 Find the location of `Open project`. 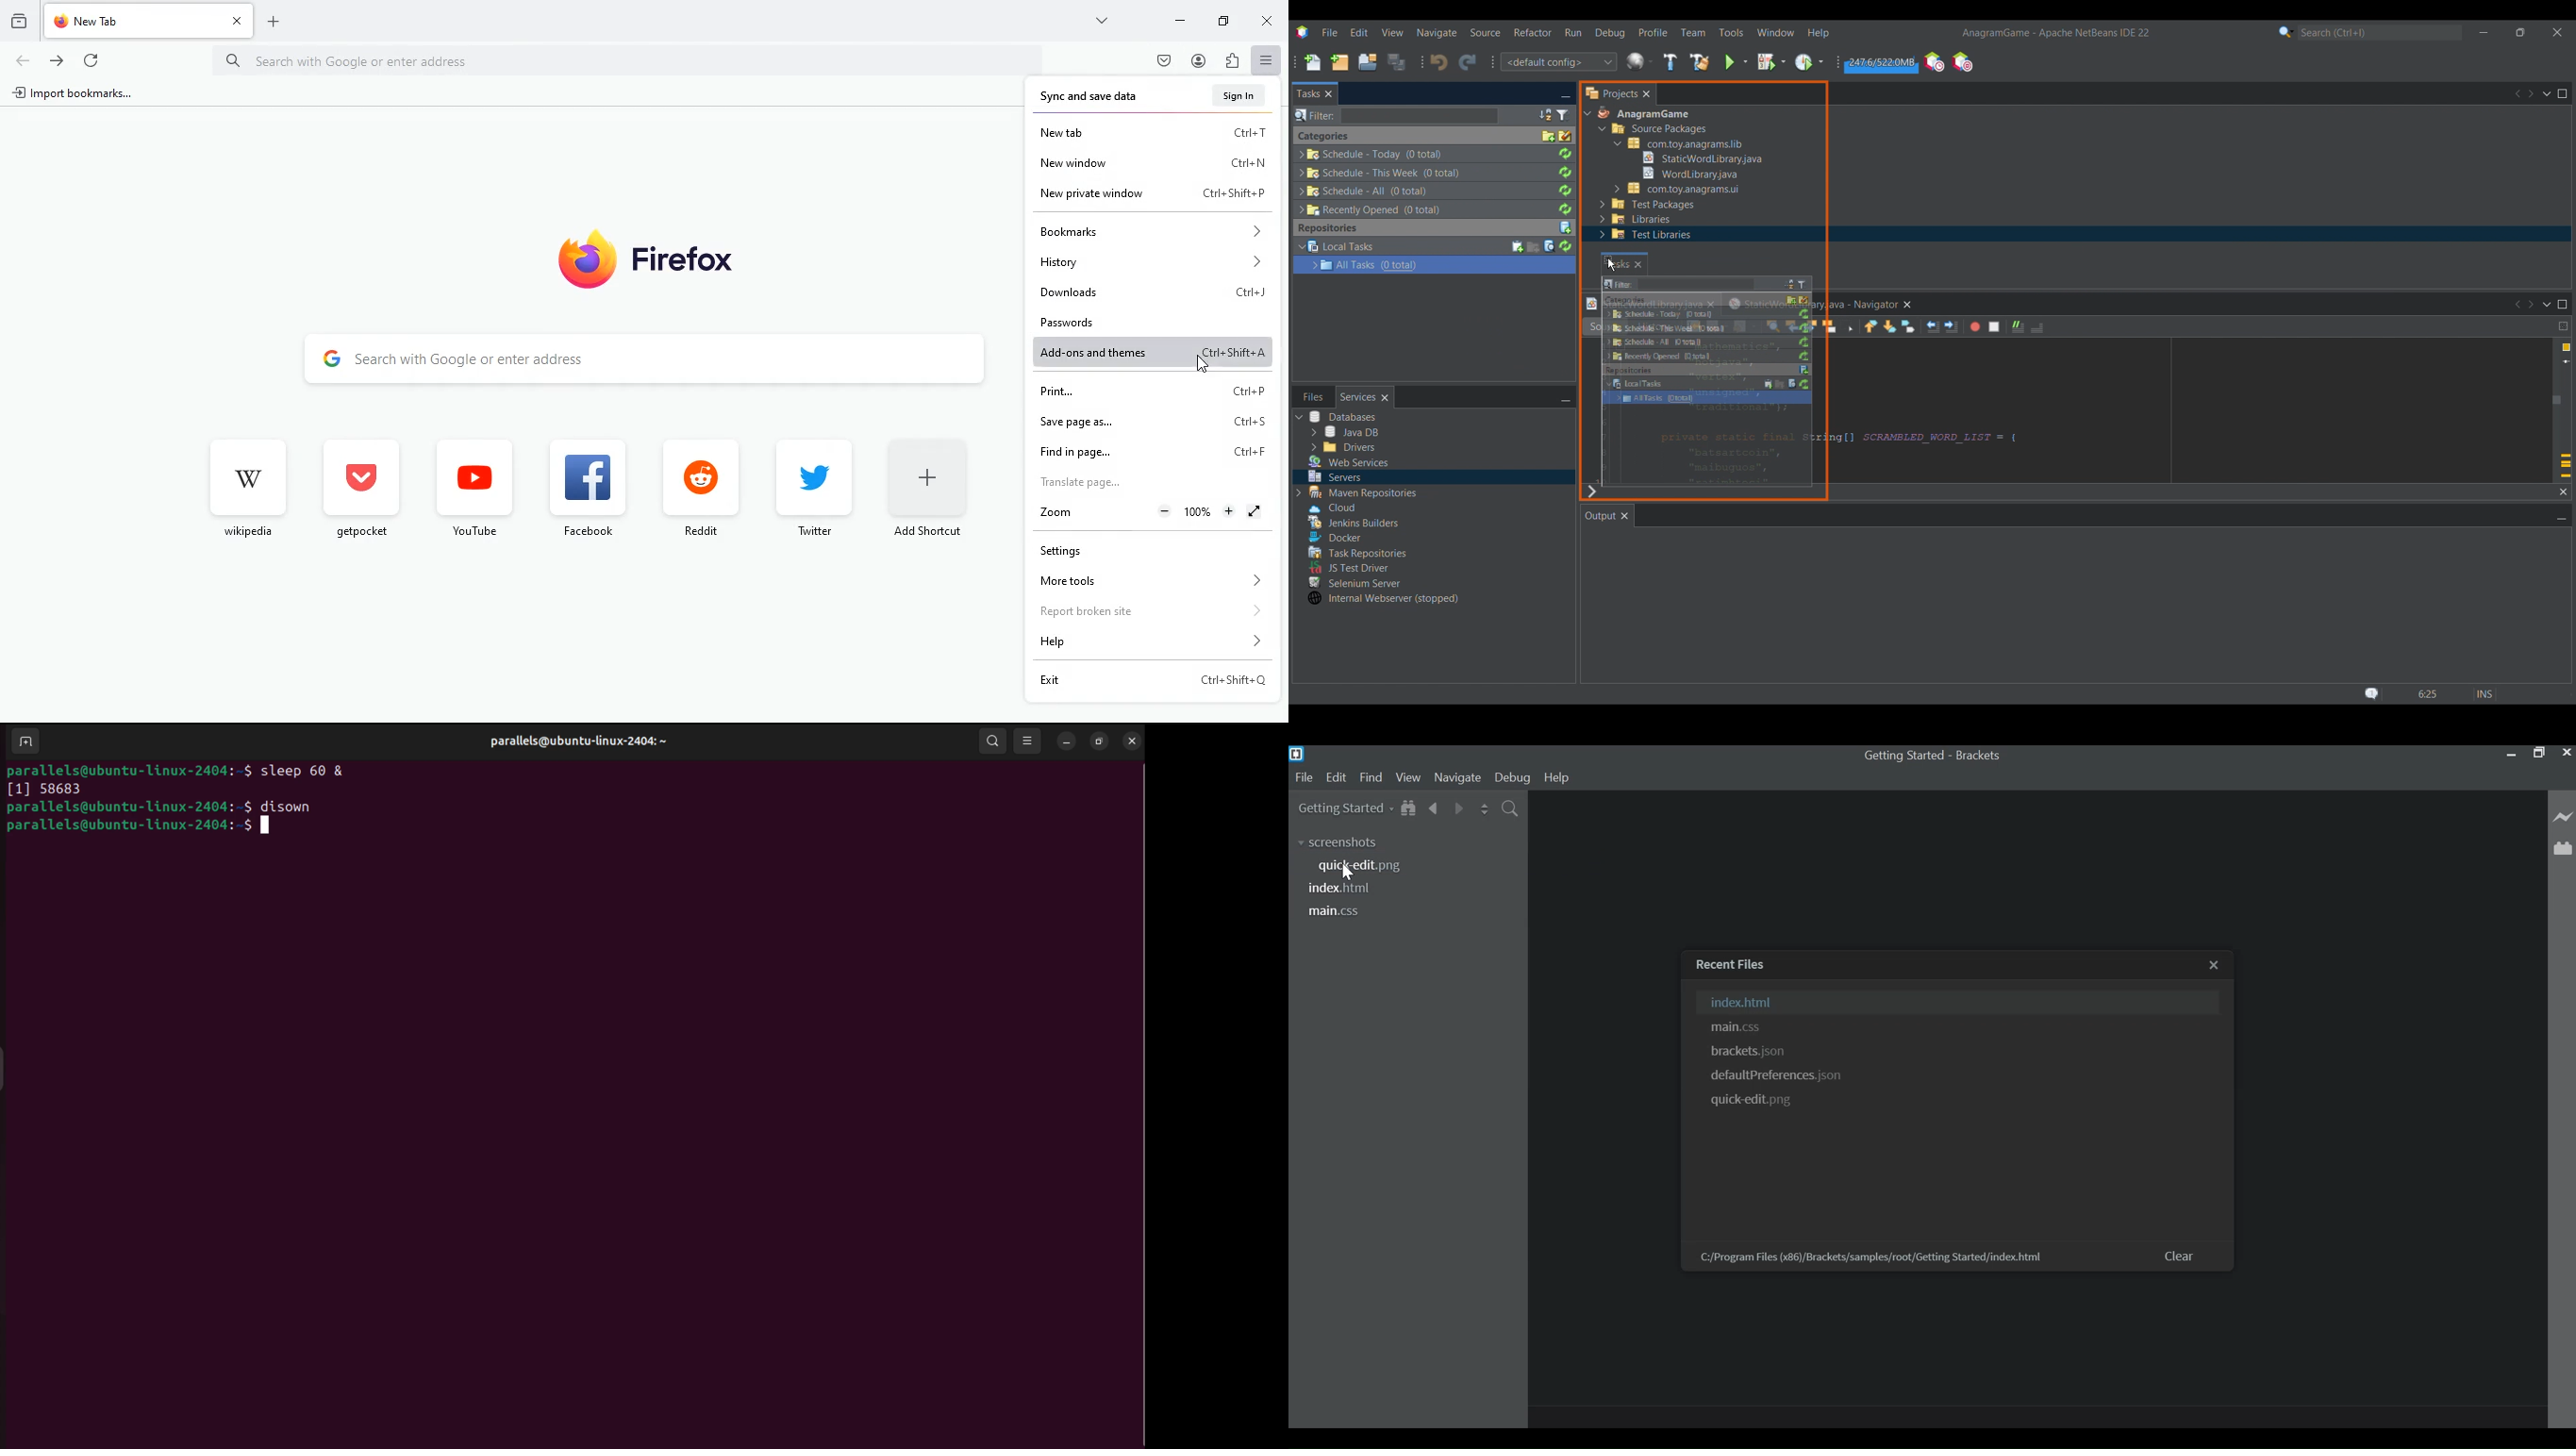

Open project is located at coordinates (1367, 62).